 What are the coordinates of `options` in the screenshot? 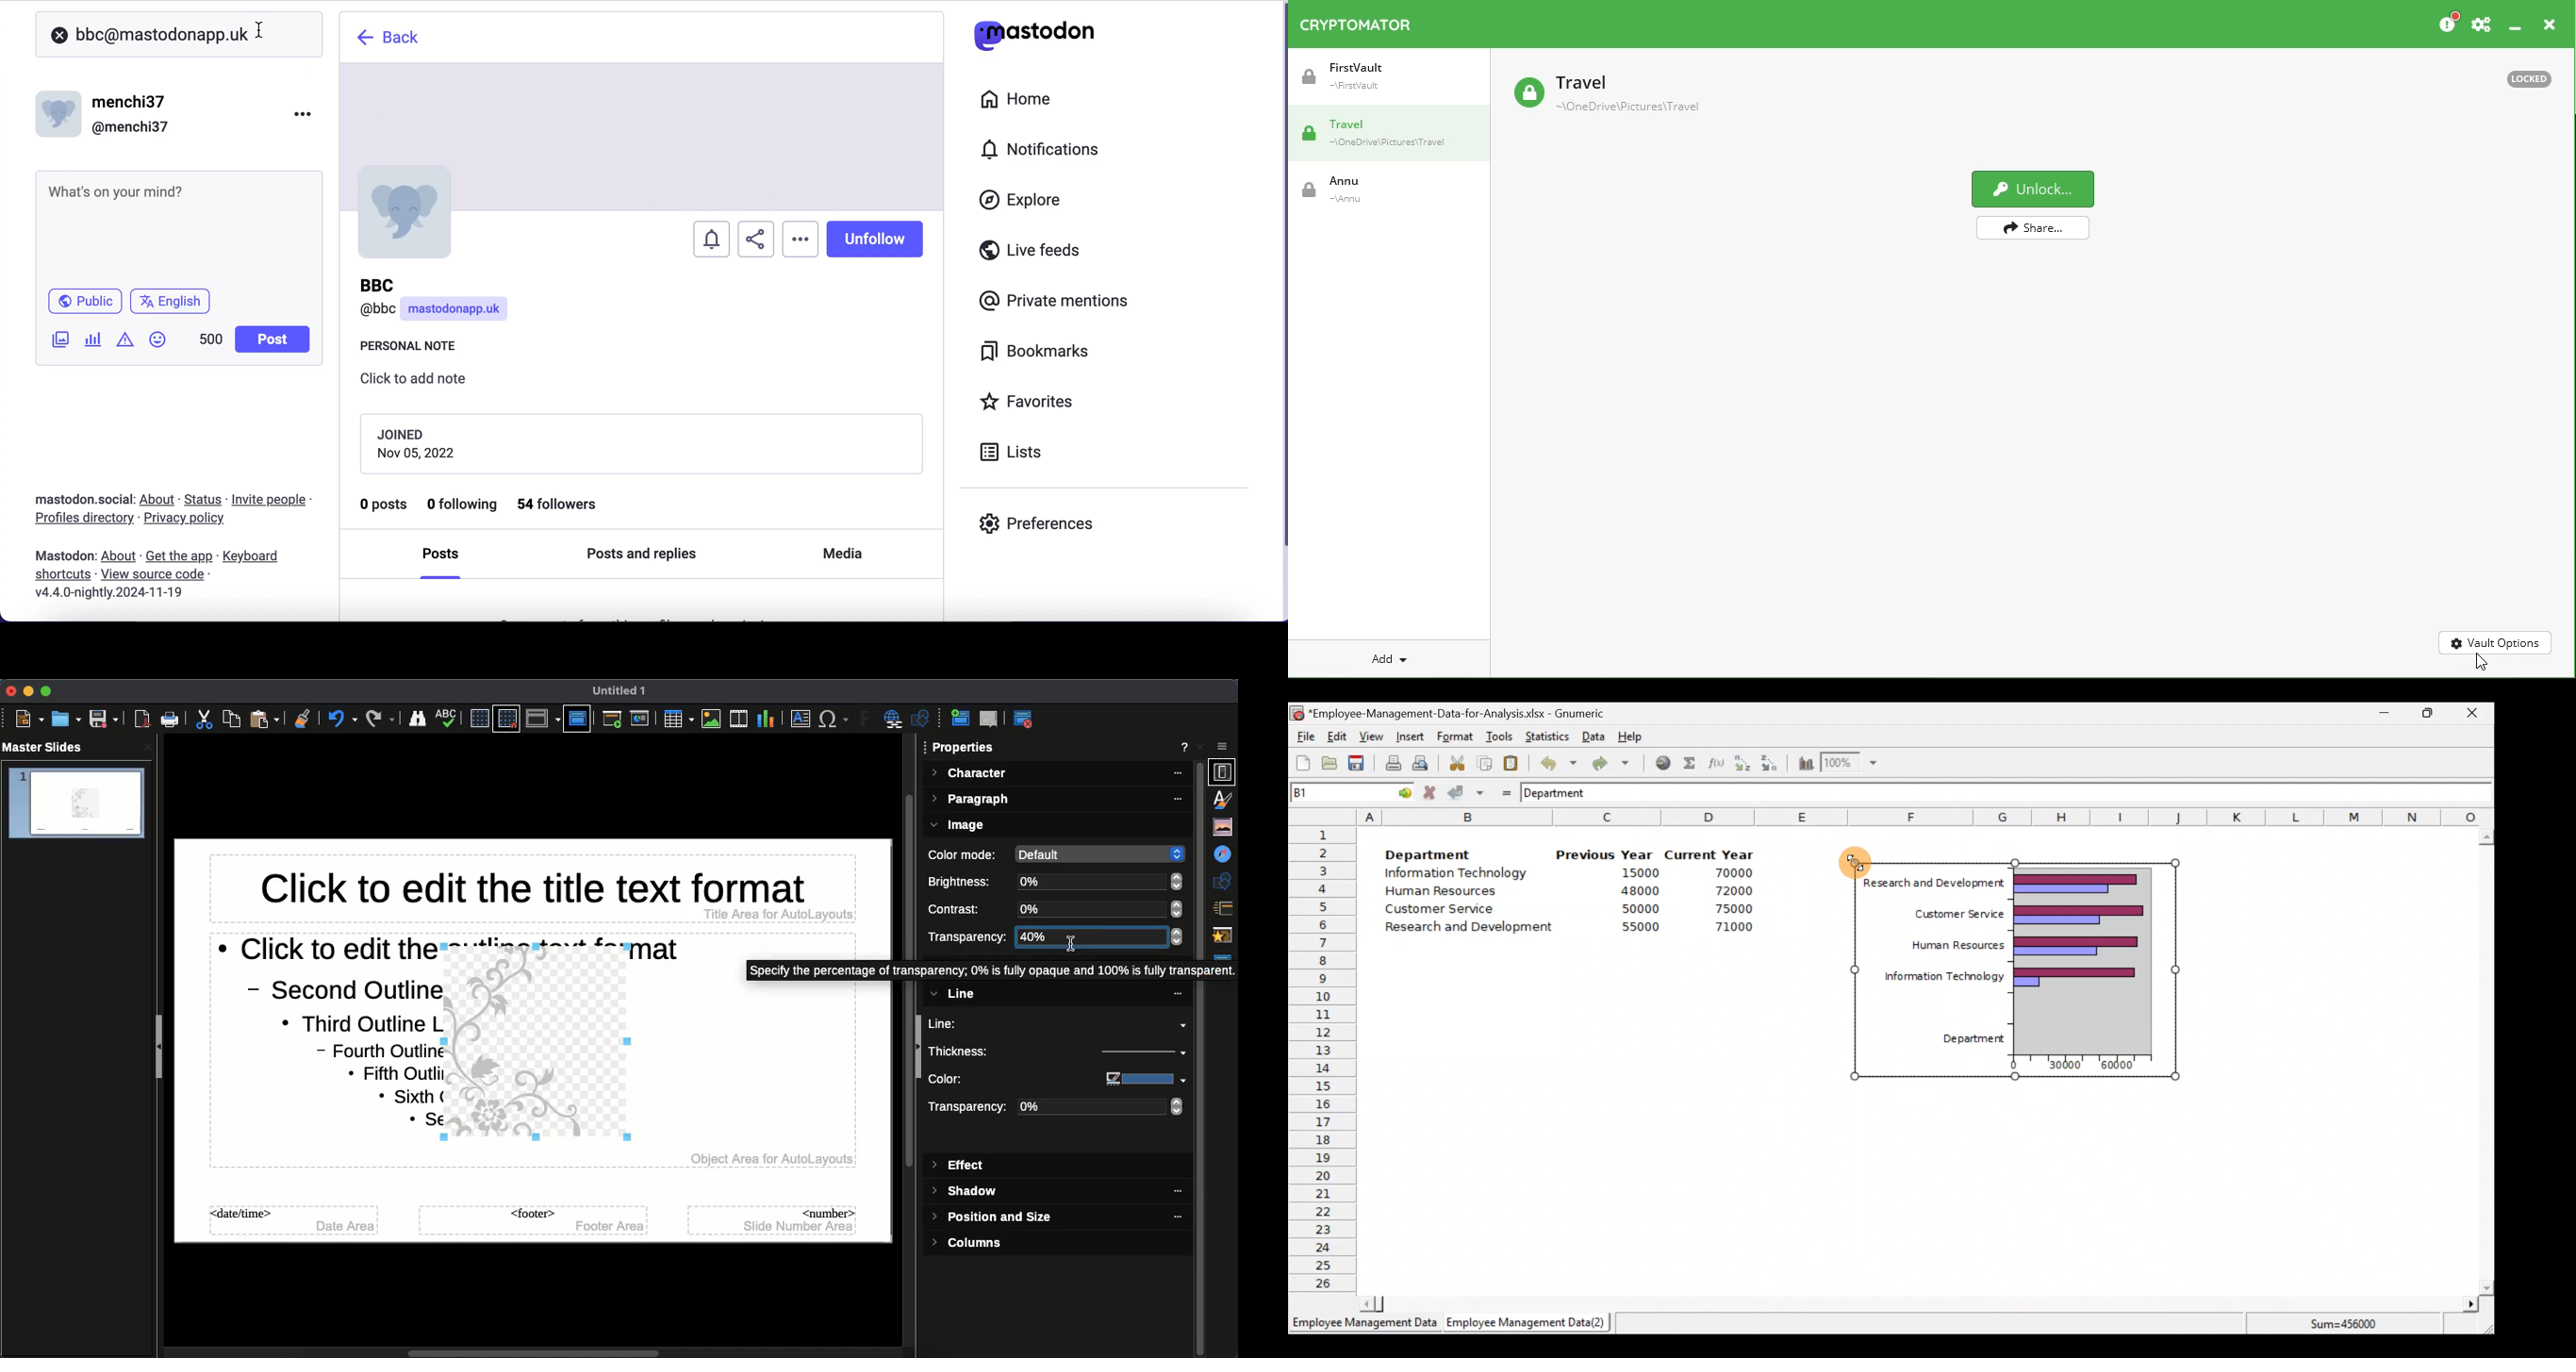 It's located at (1224, 747).